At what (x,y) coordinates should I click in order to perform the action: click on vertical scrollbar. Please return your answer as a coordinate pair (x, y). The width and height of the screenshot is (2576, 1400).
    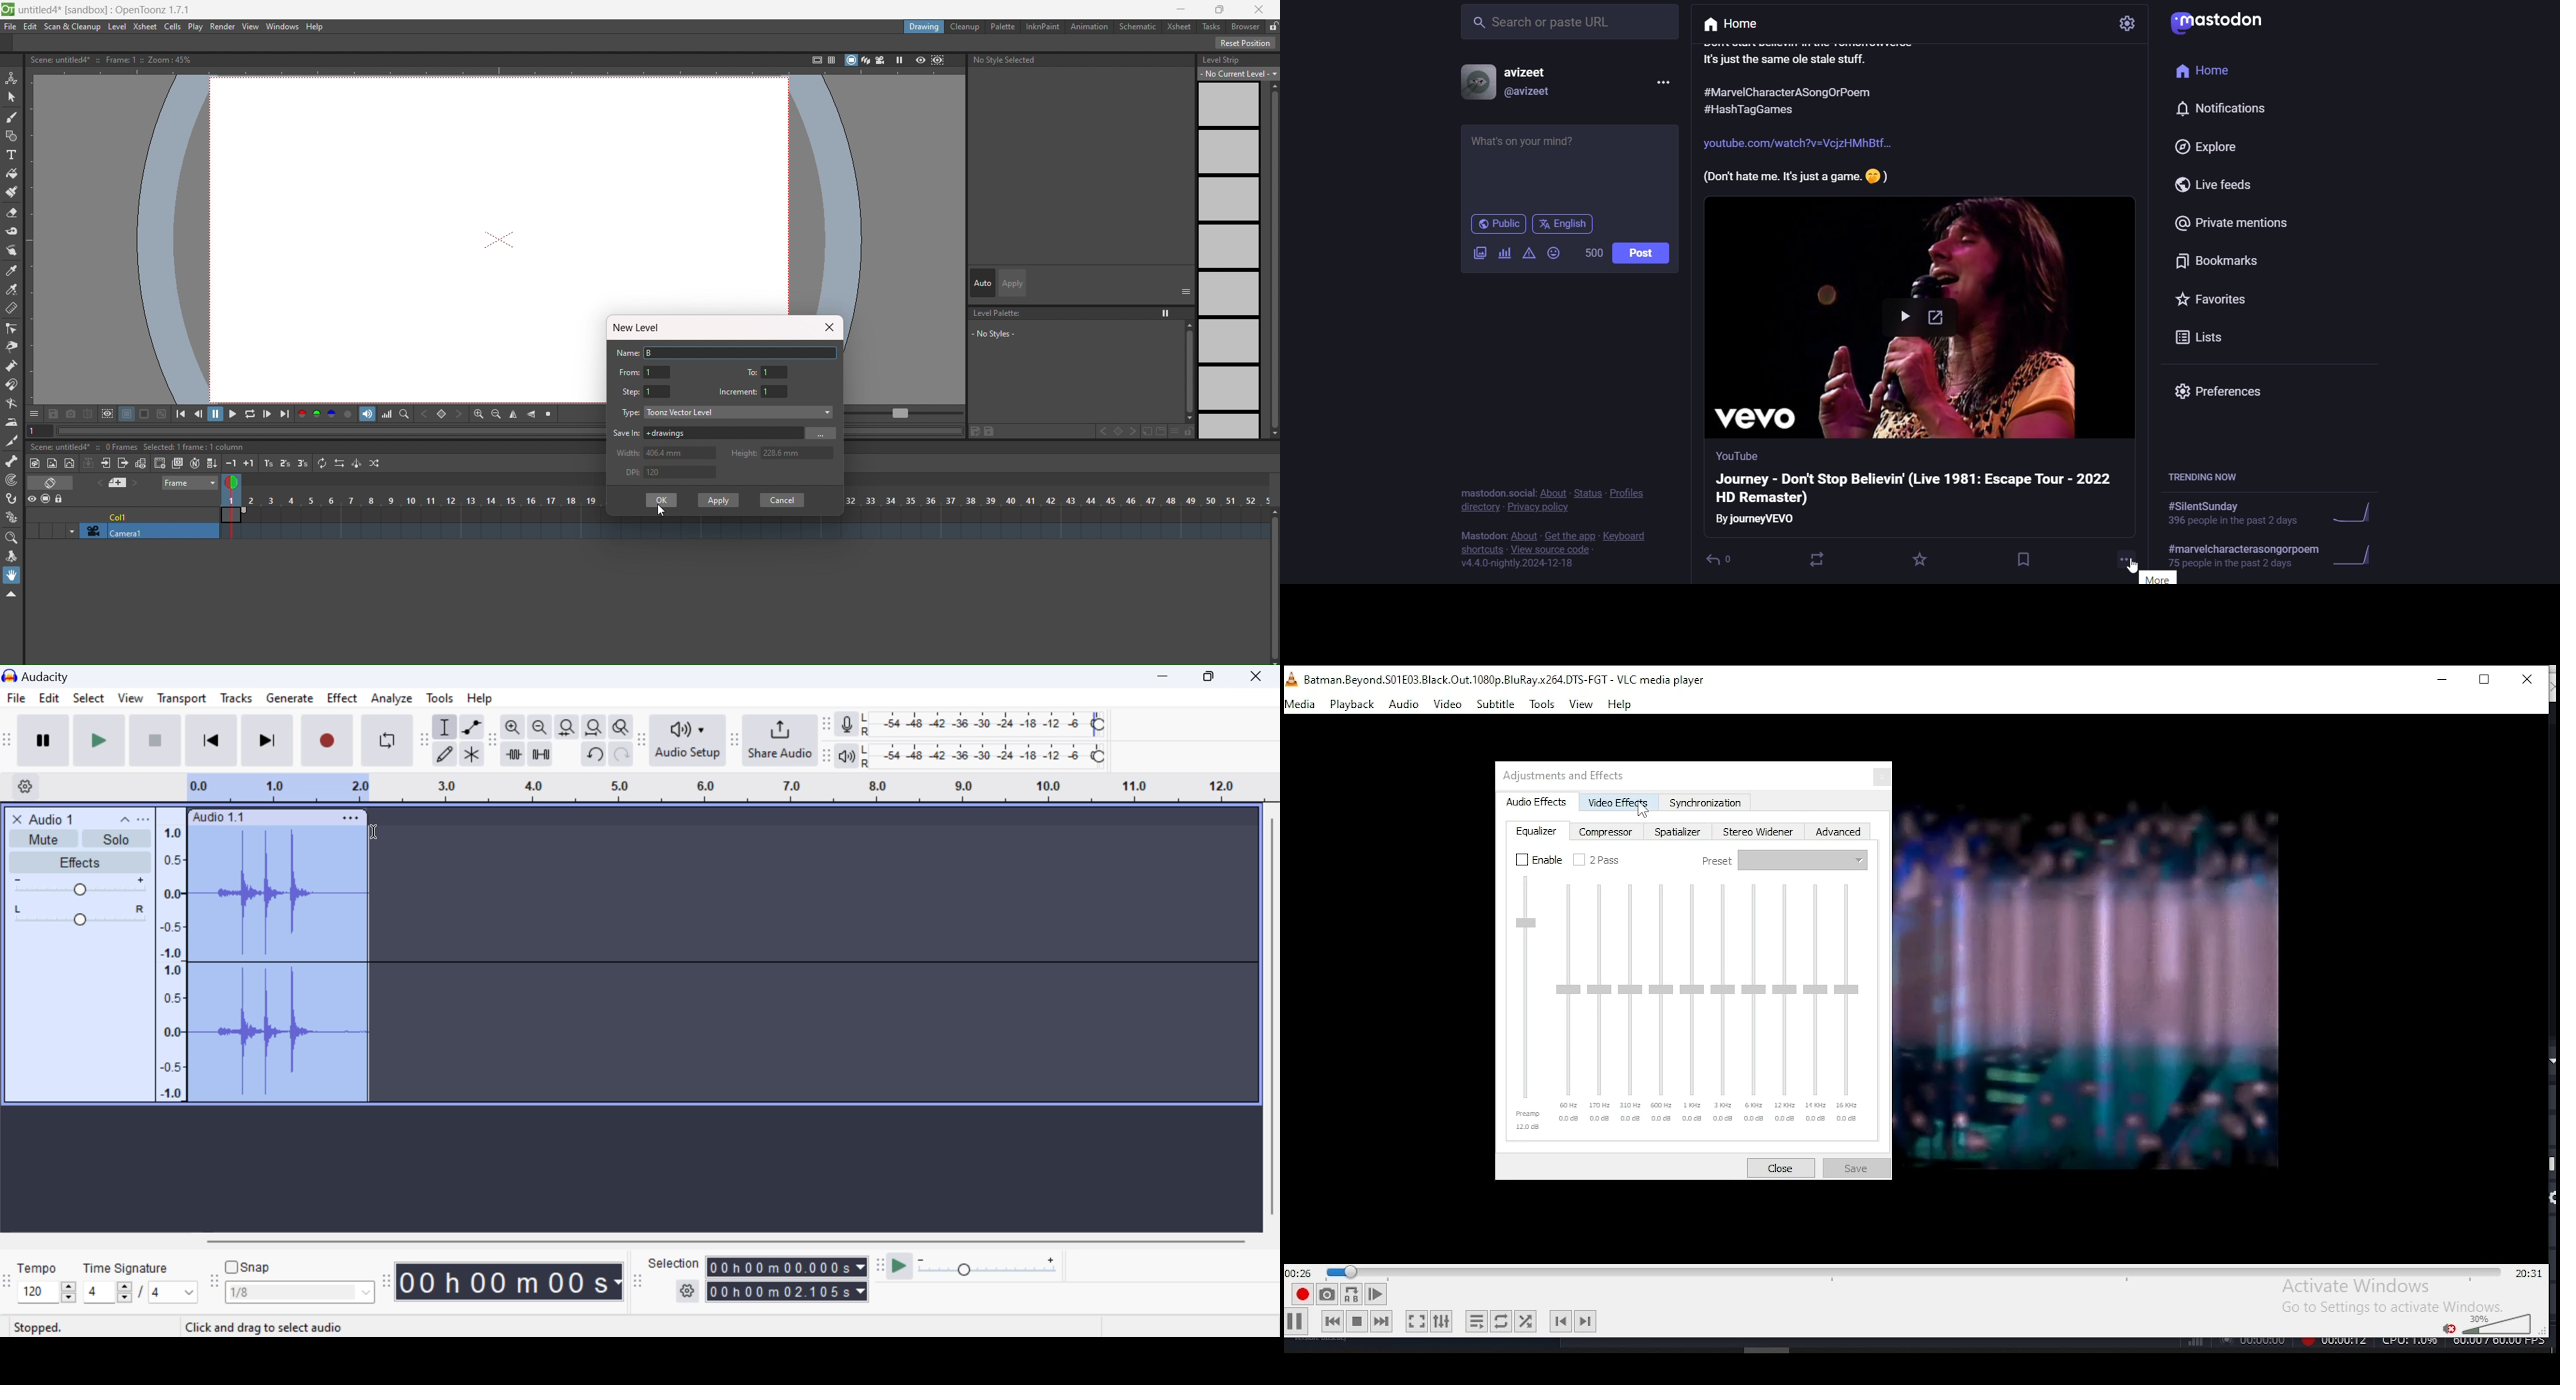
    Looking at the image, I should click on (1271, 1022).